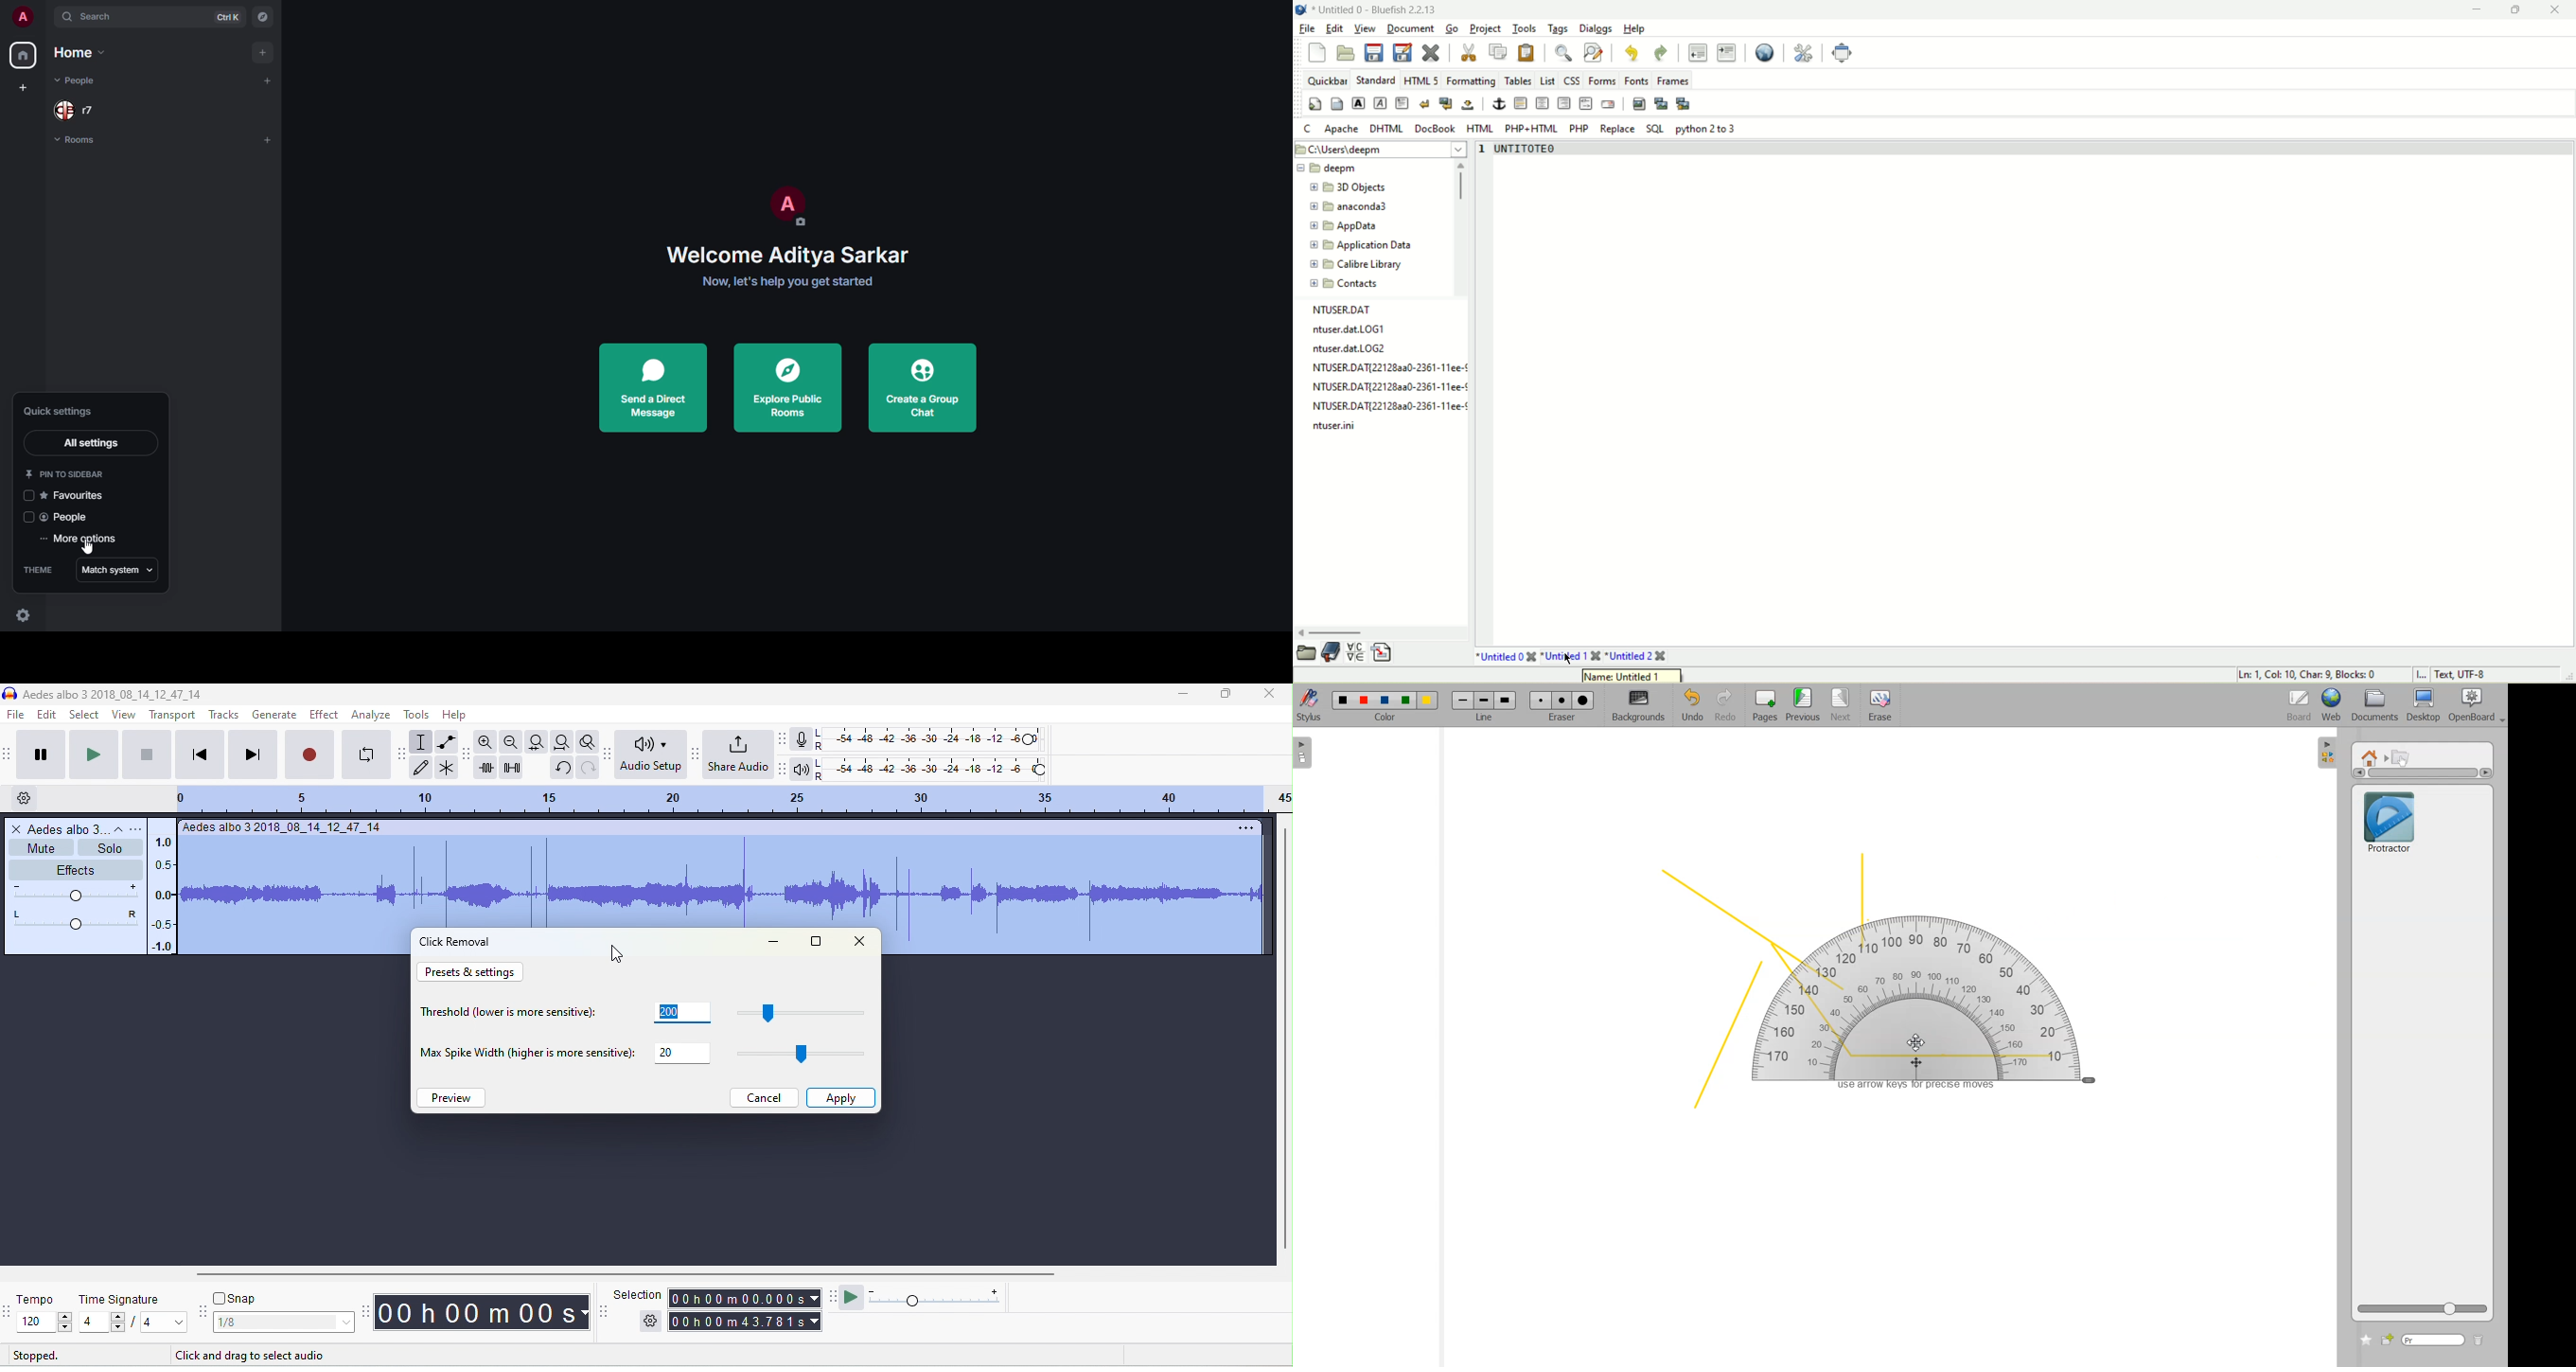  What do you see at coordinates (746, 1297) in the screenshot?
I see `selection time` at bounding box center [746, 1297].